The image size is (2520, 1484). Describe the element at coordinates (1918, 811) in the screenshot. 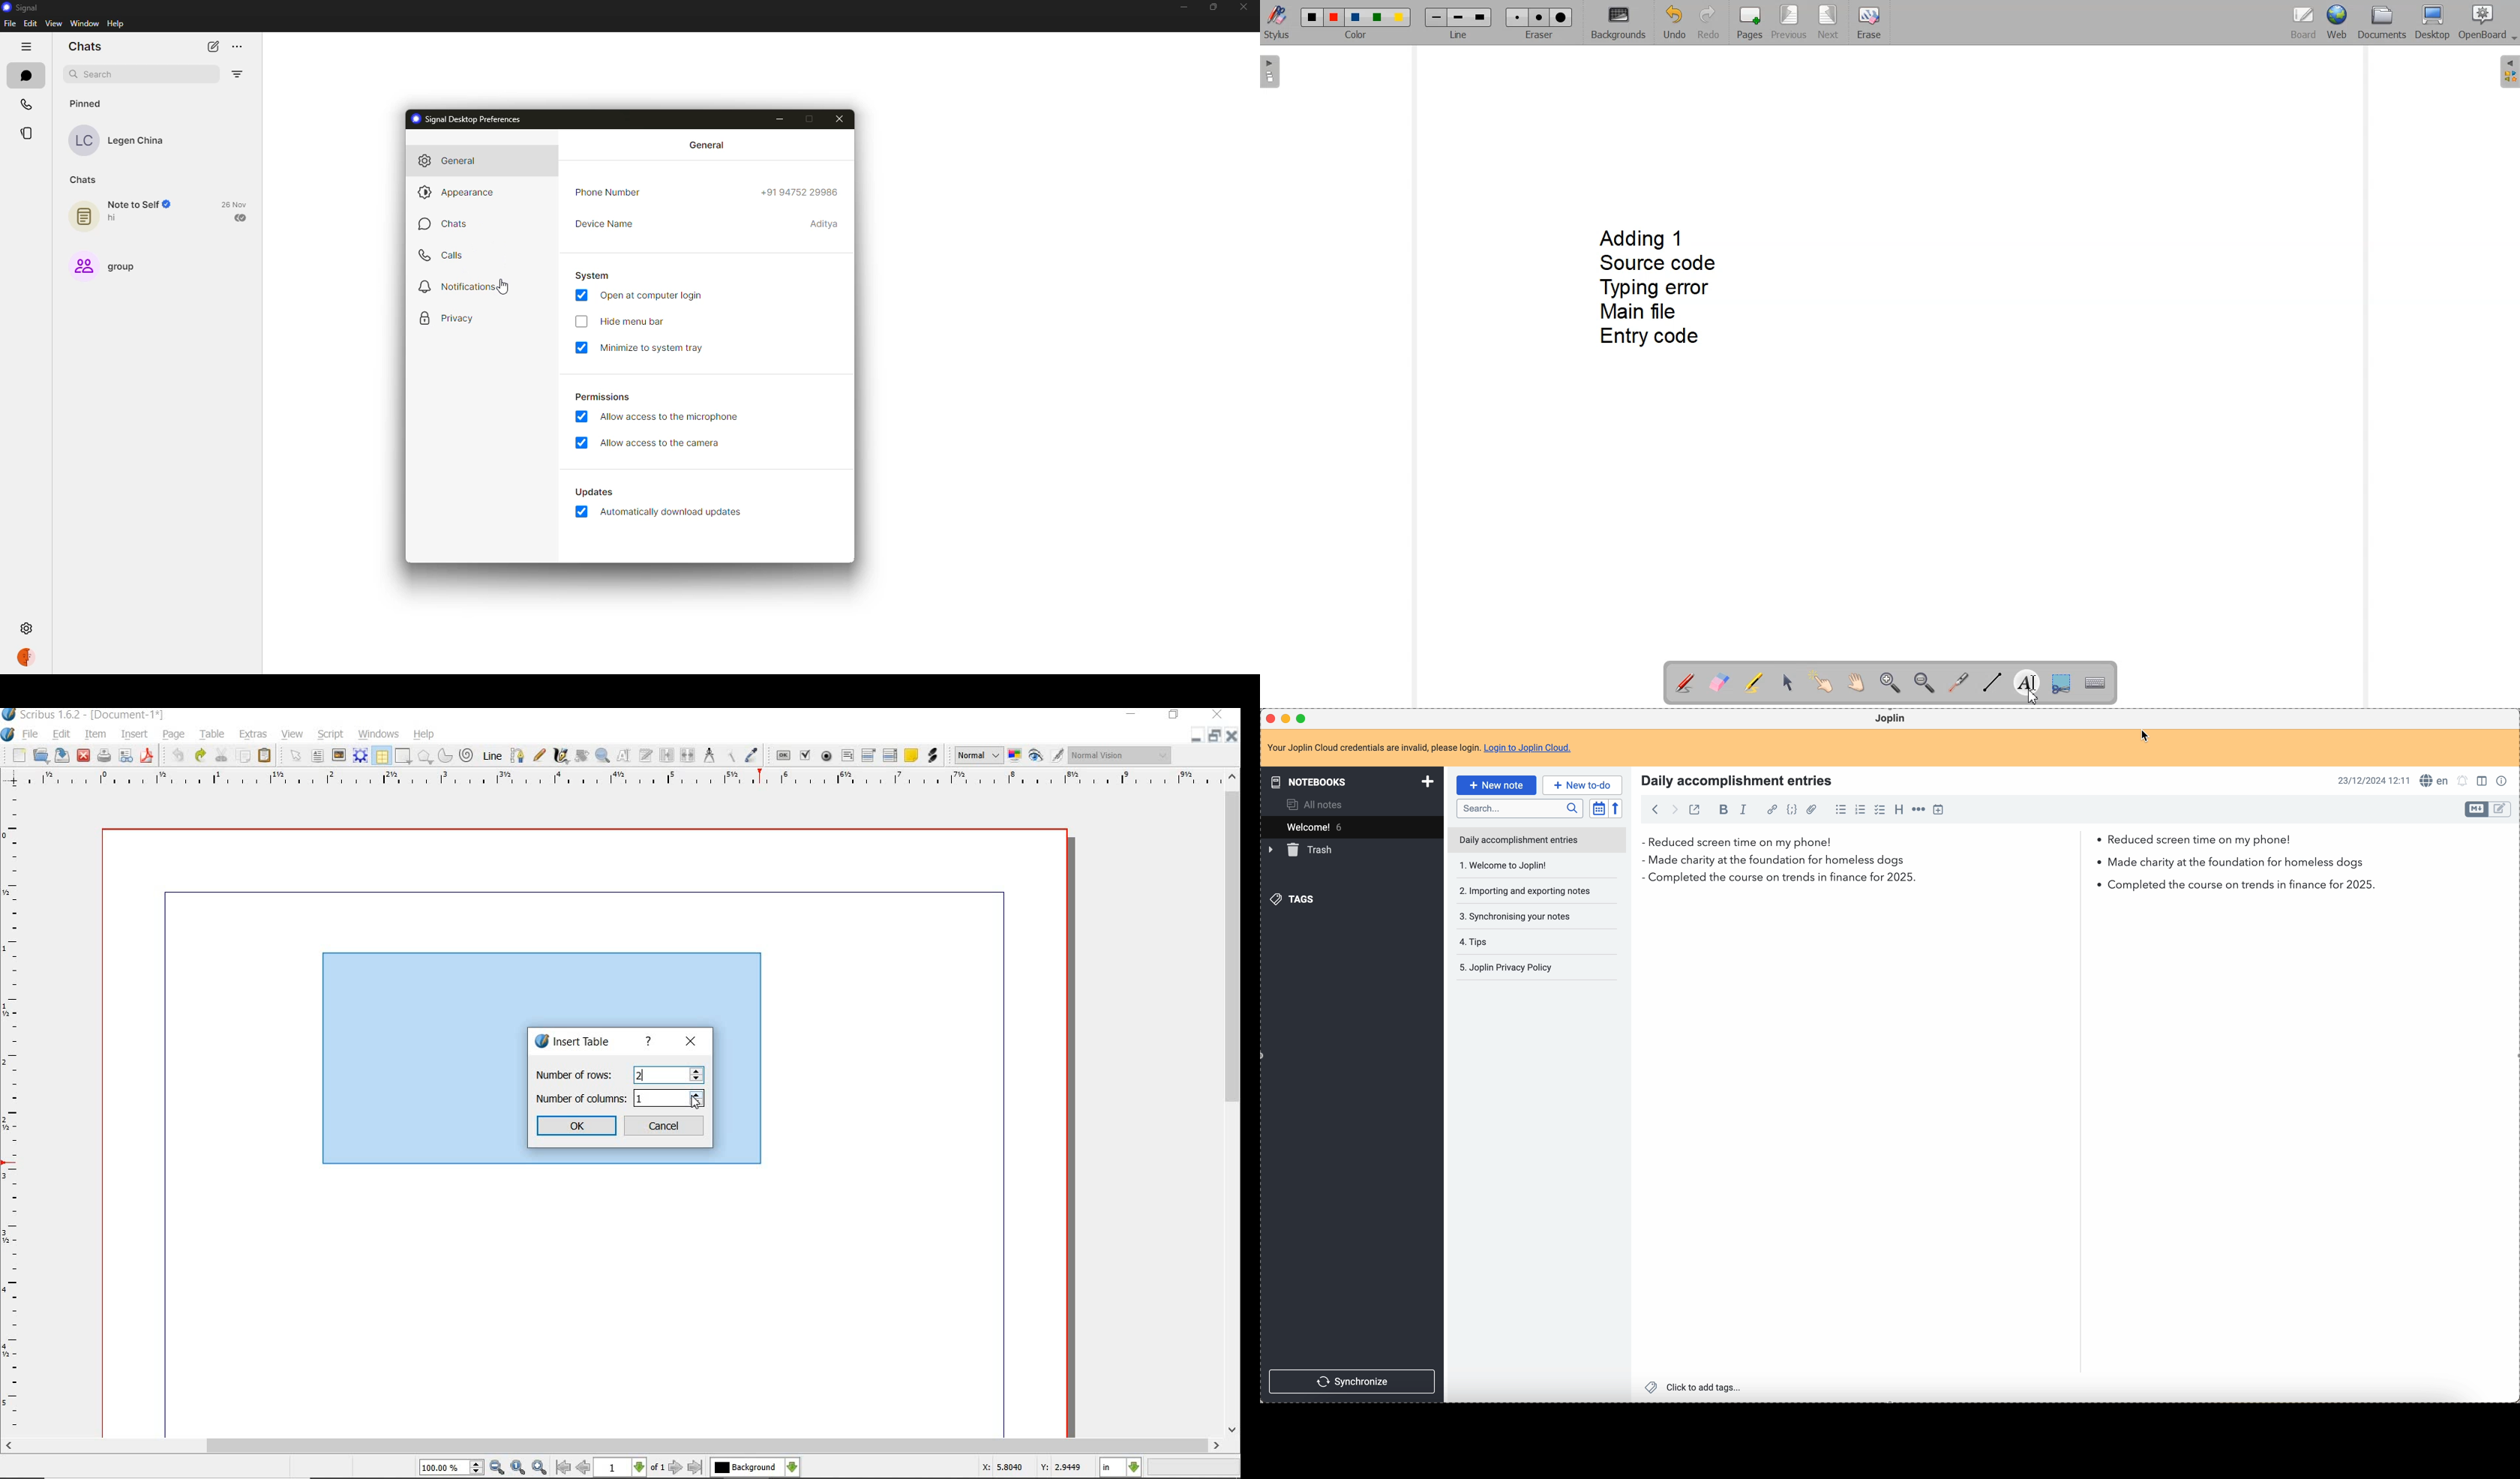

I see `horizontal rule` at that location.